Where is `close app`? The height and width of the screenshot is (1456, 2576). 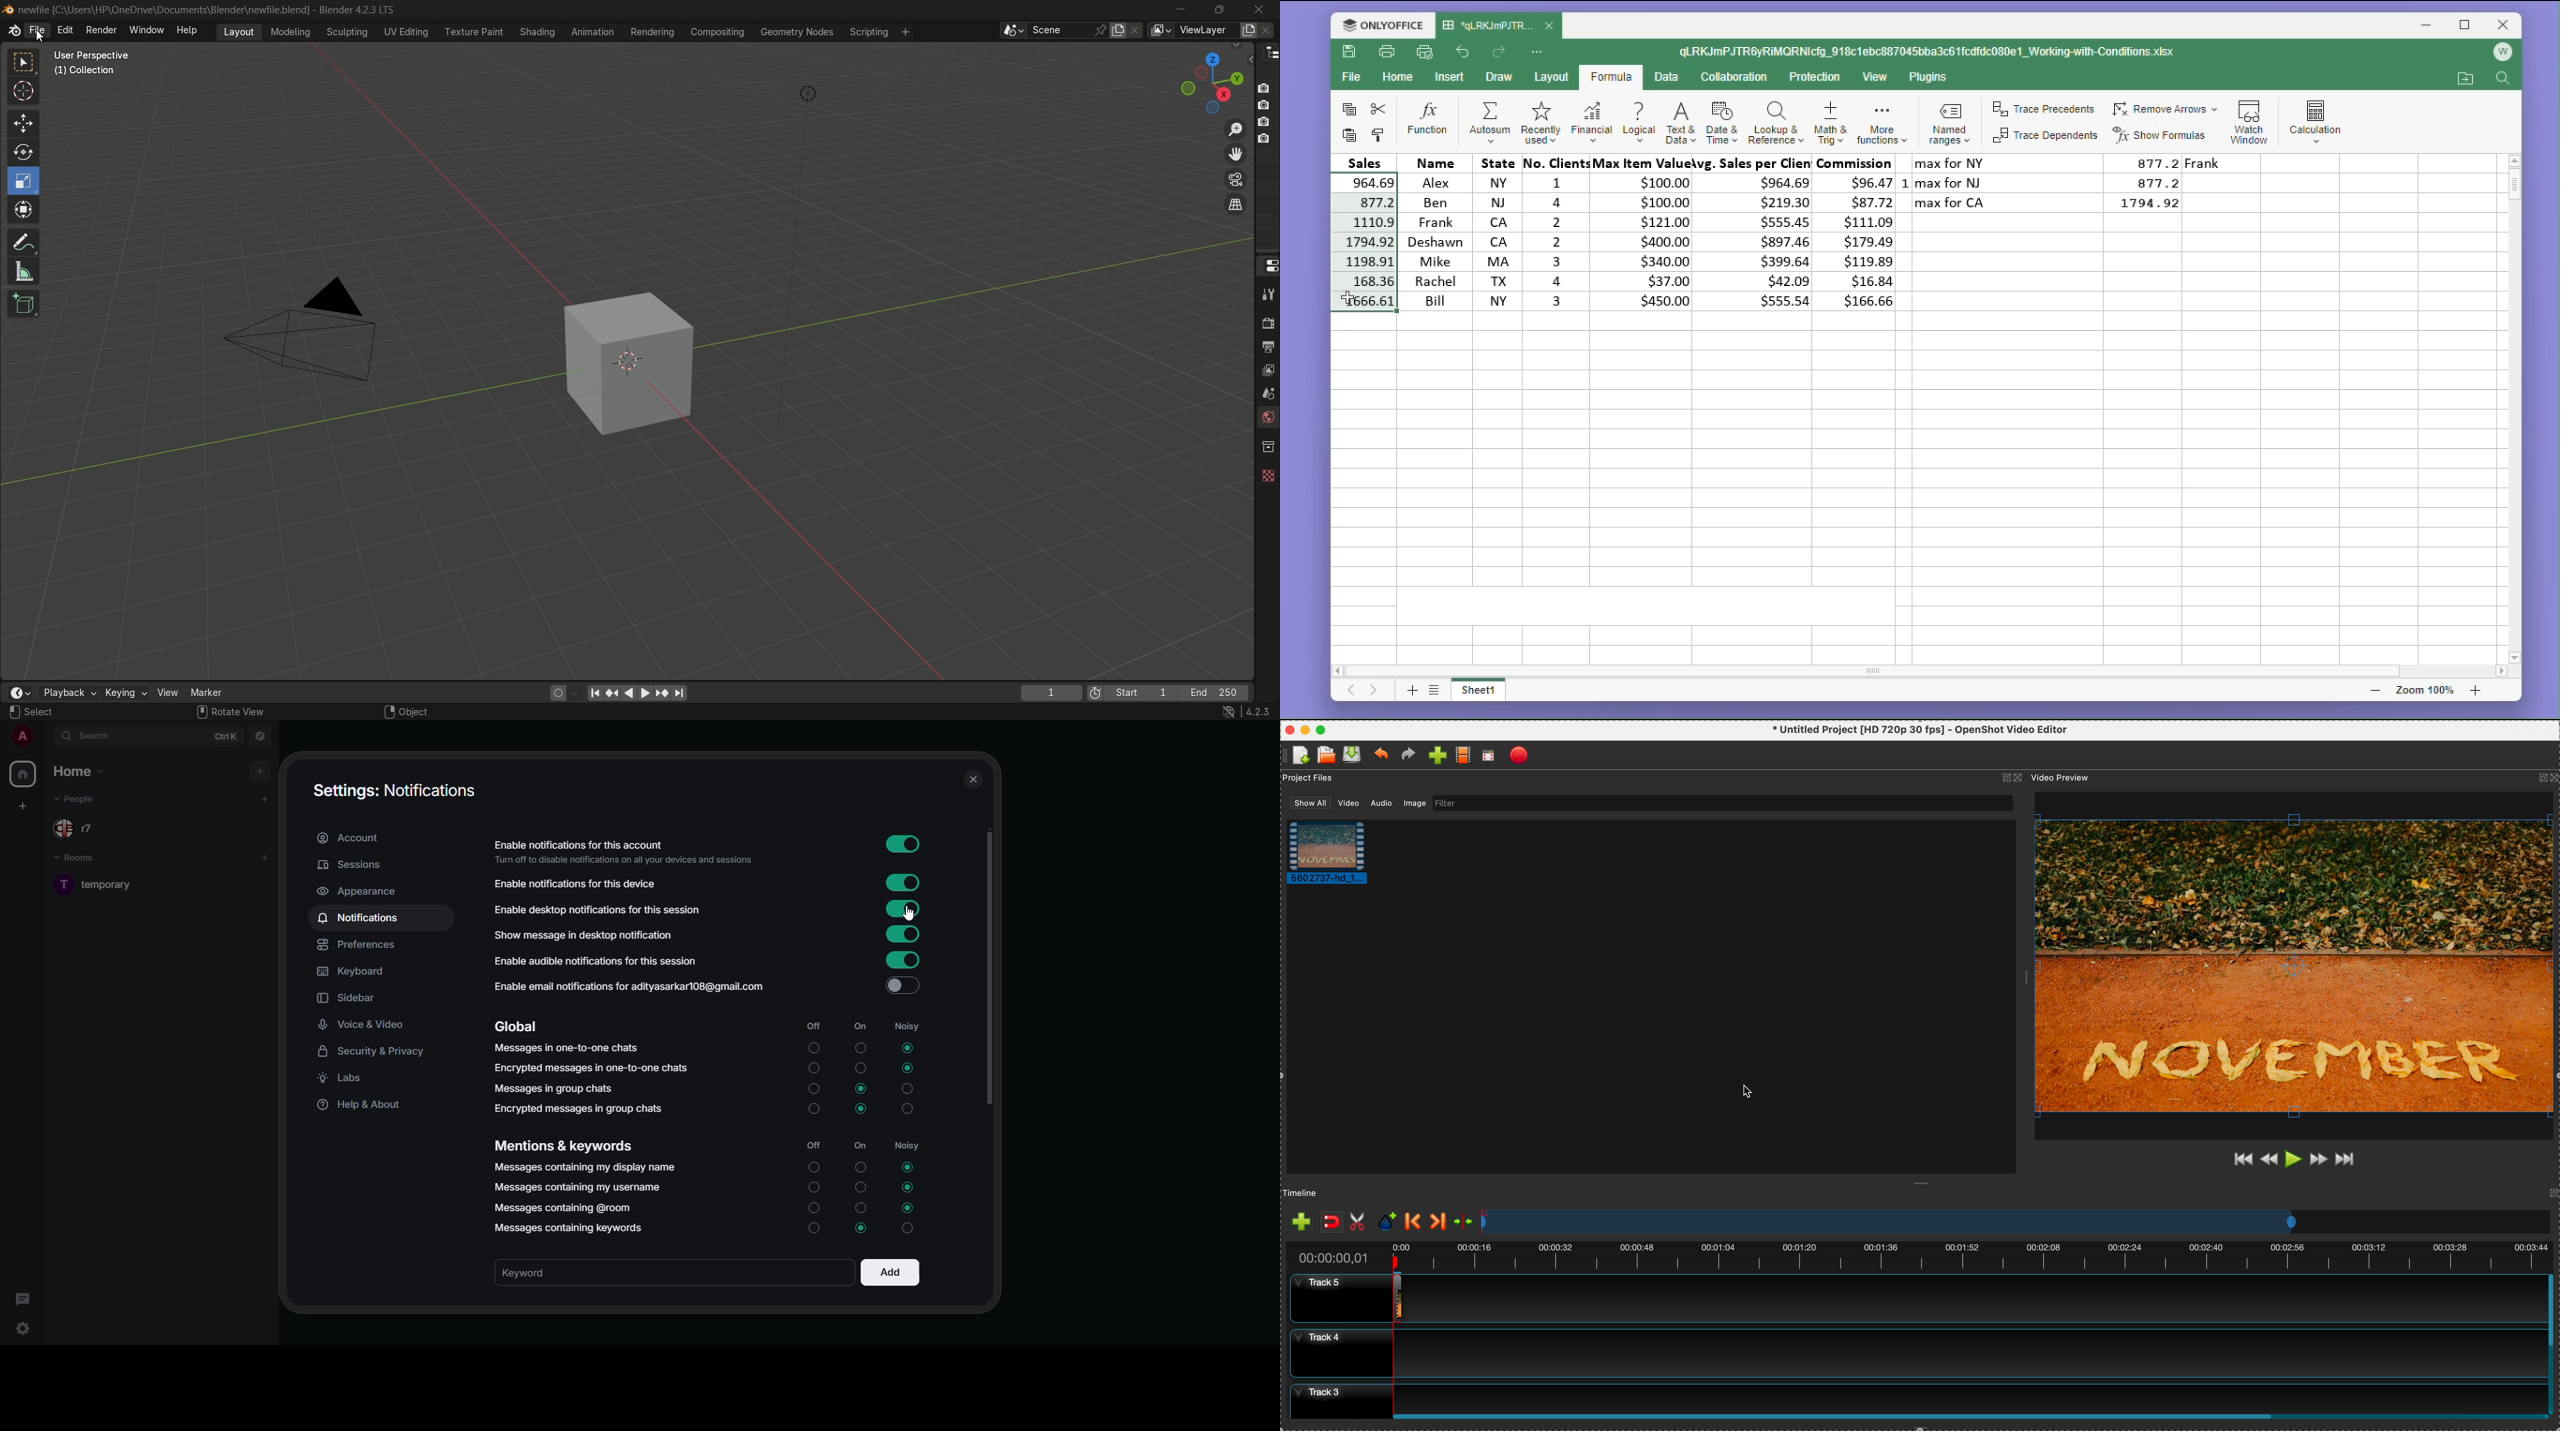 close app is located at coordinates (1259, 9).